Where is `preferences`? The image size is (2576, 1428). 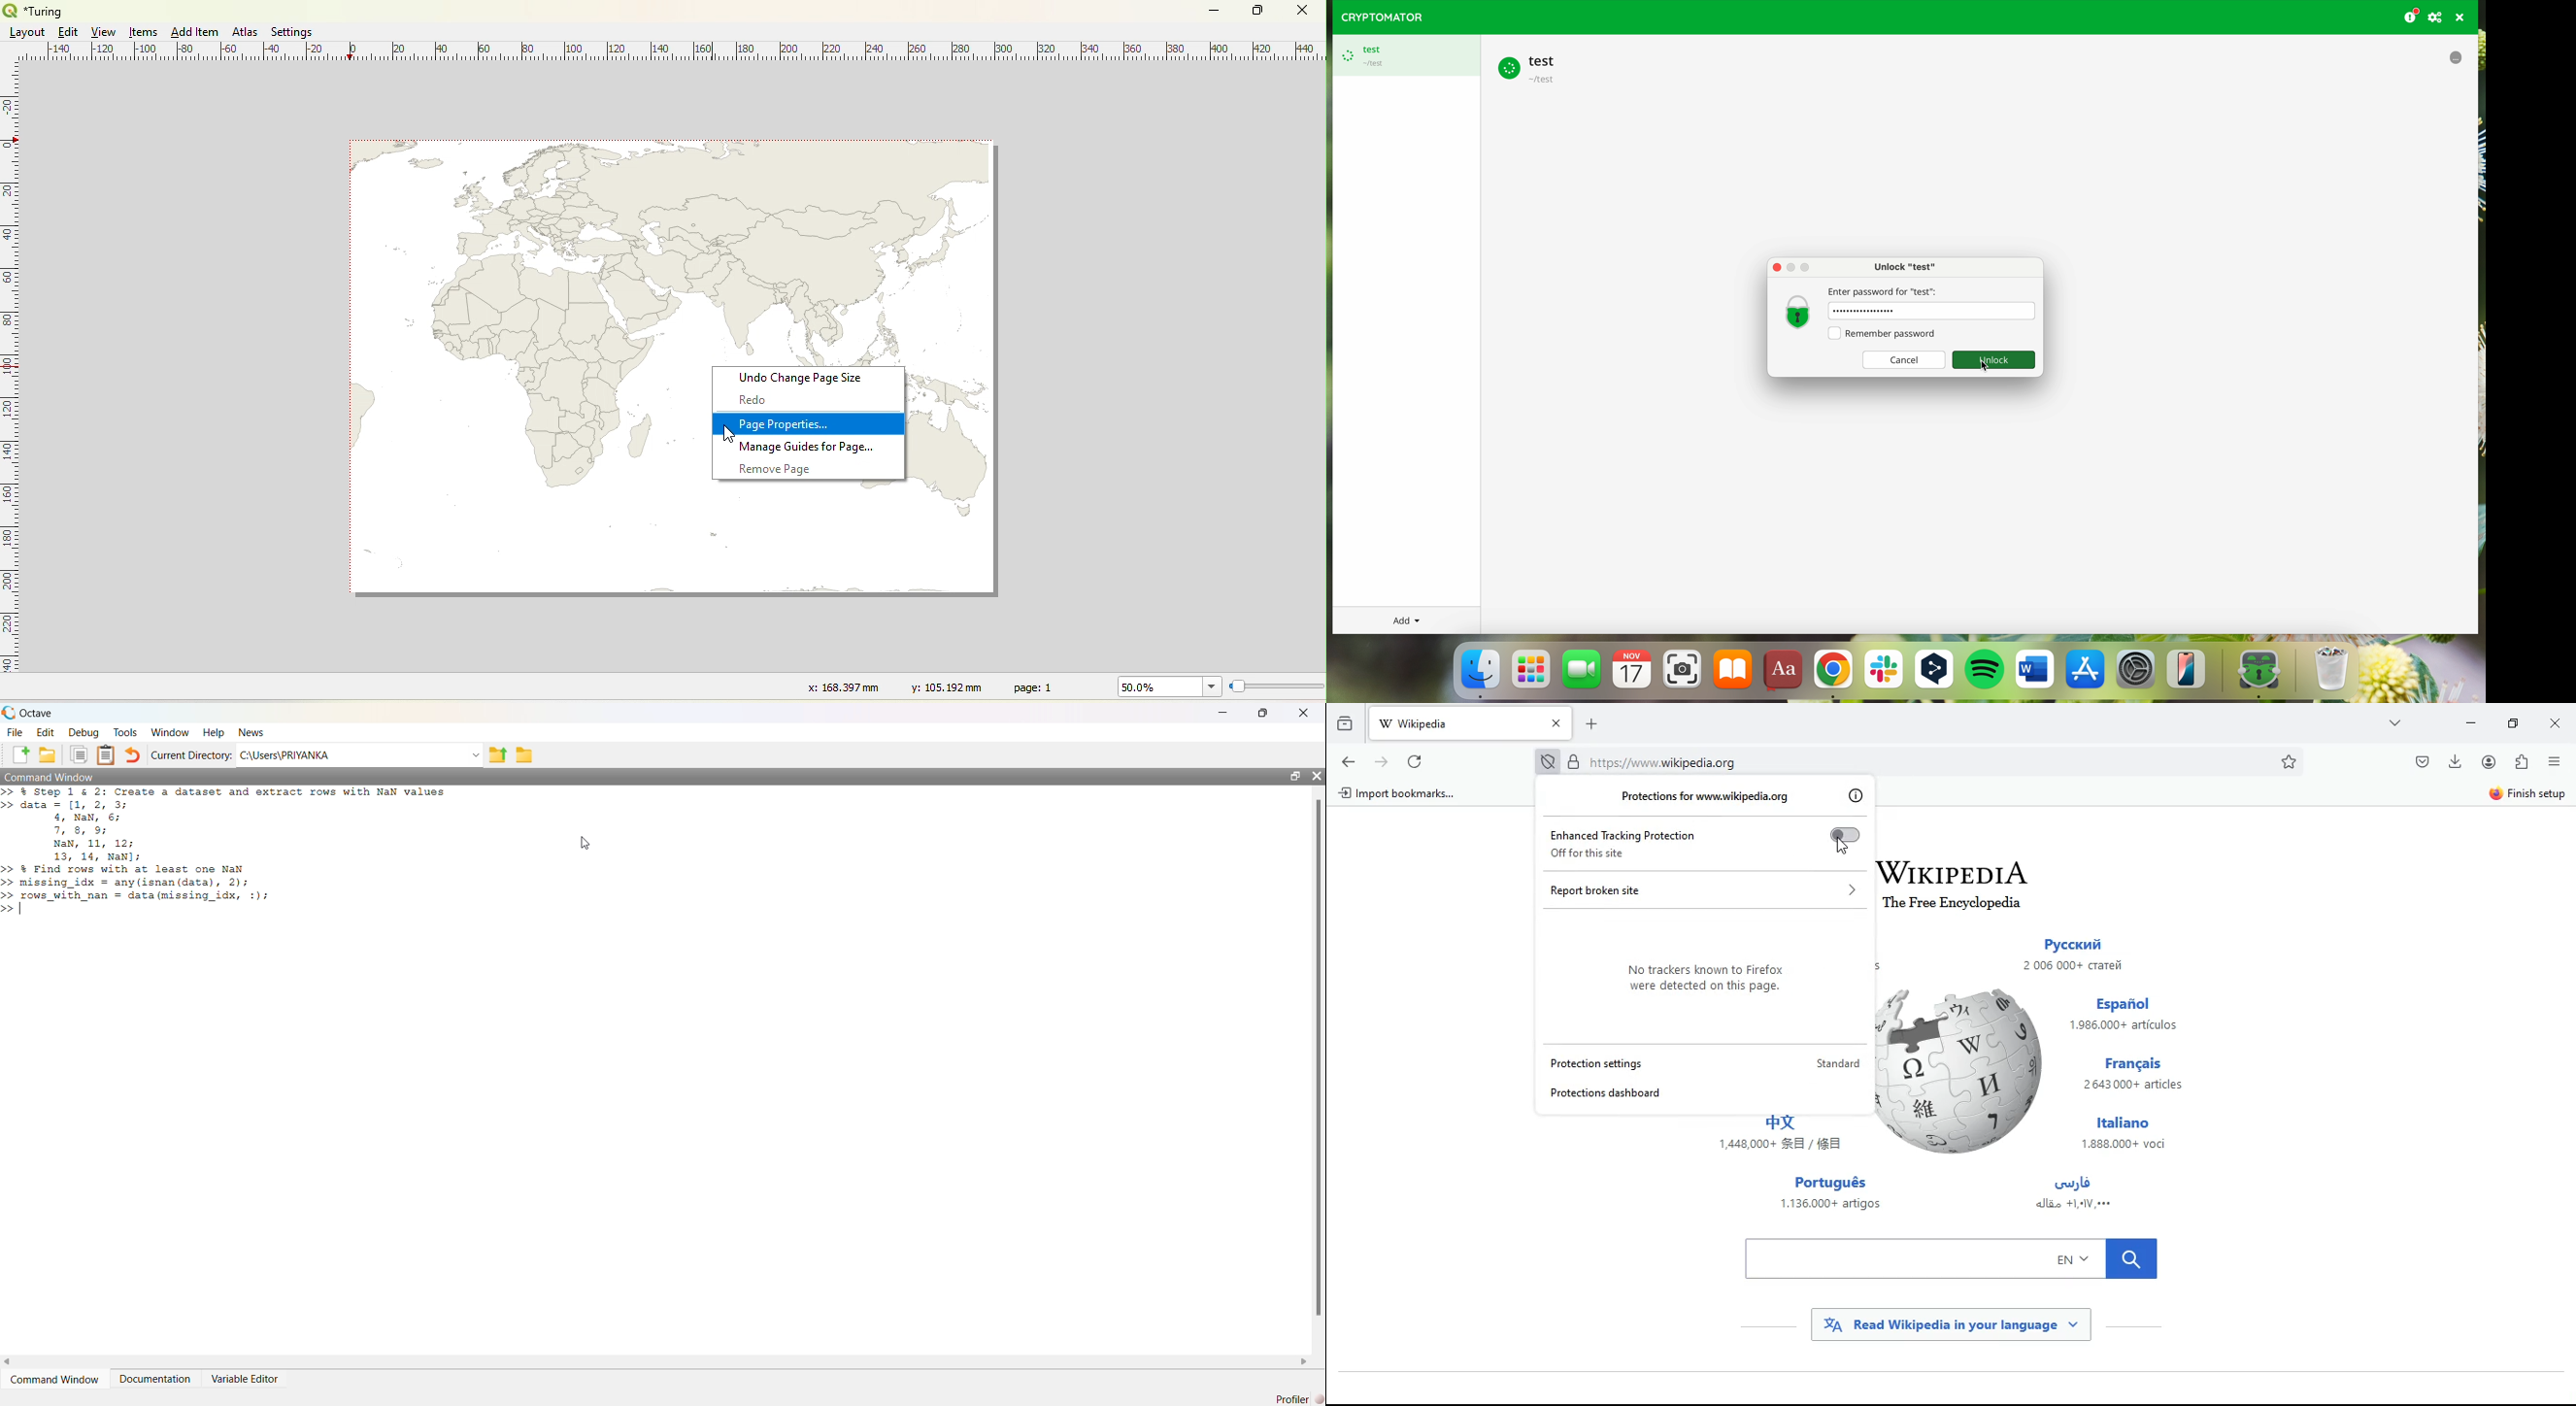 preferences is located at coordinates (2437, 17).